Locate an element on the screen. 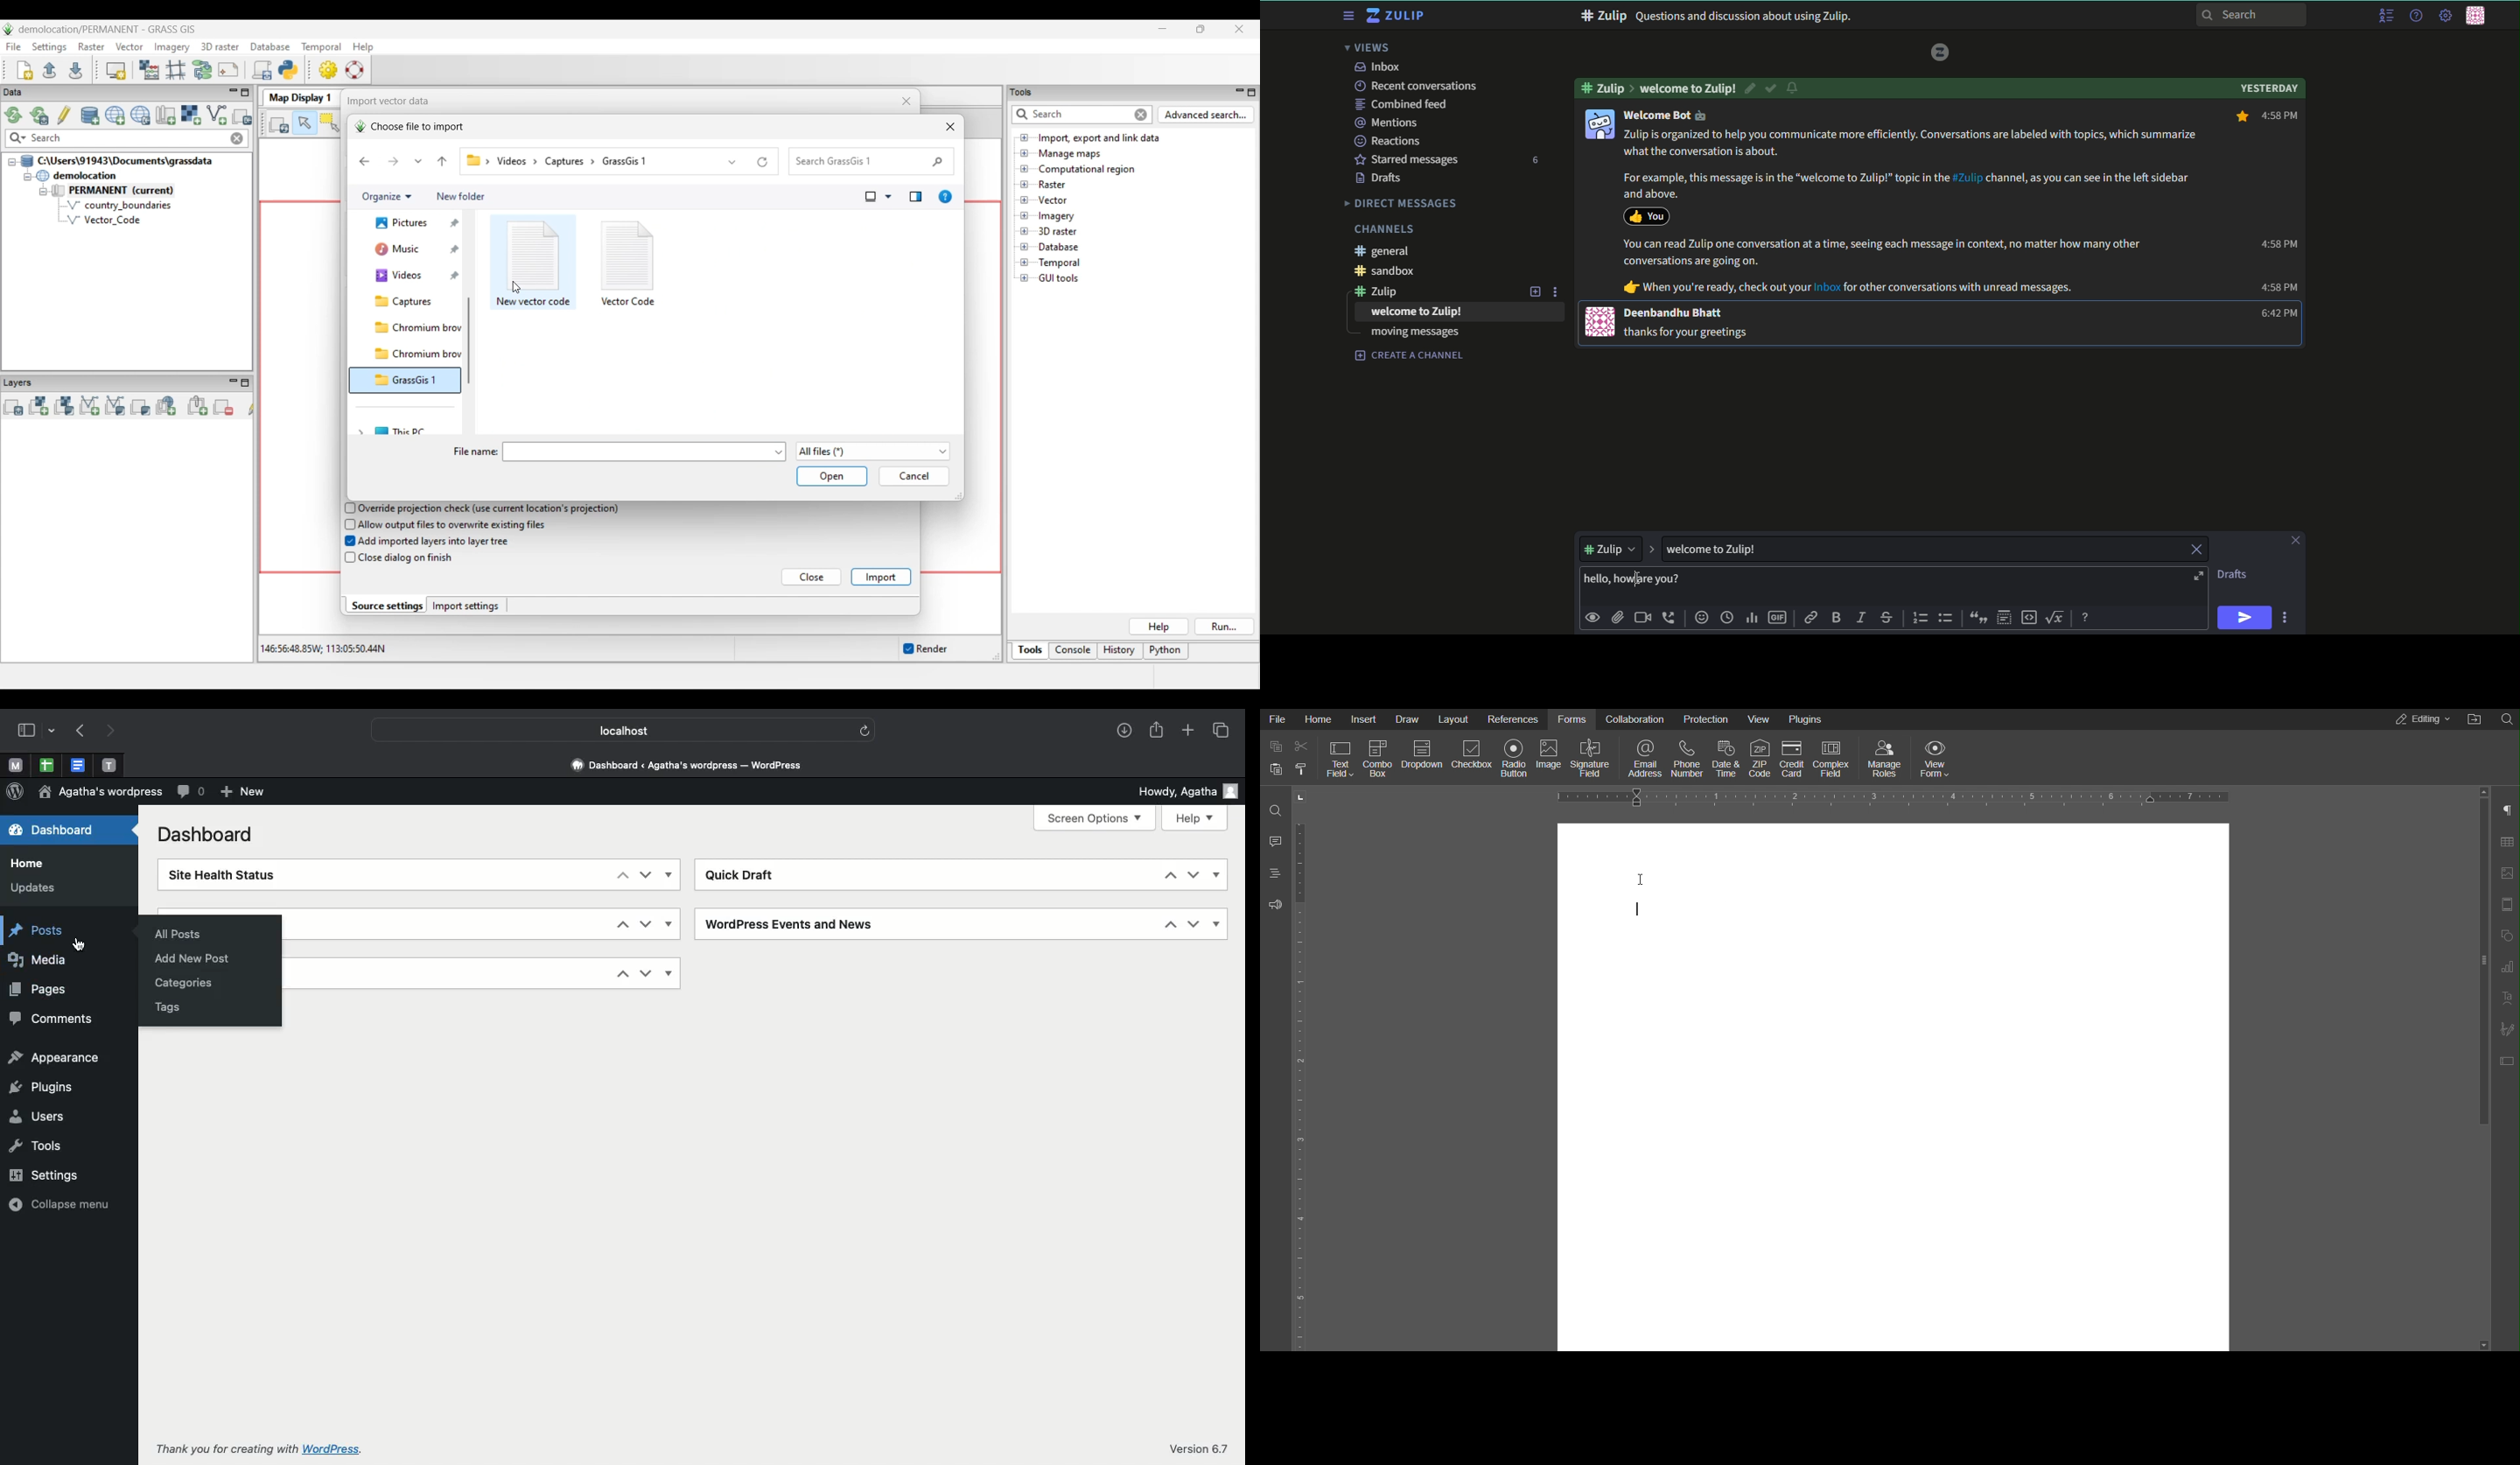 This screenshot has width=2520, height=1484. Home is located at coordinates (1321, 720).